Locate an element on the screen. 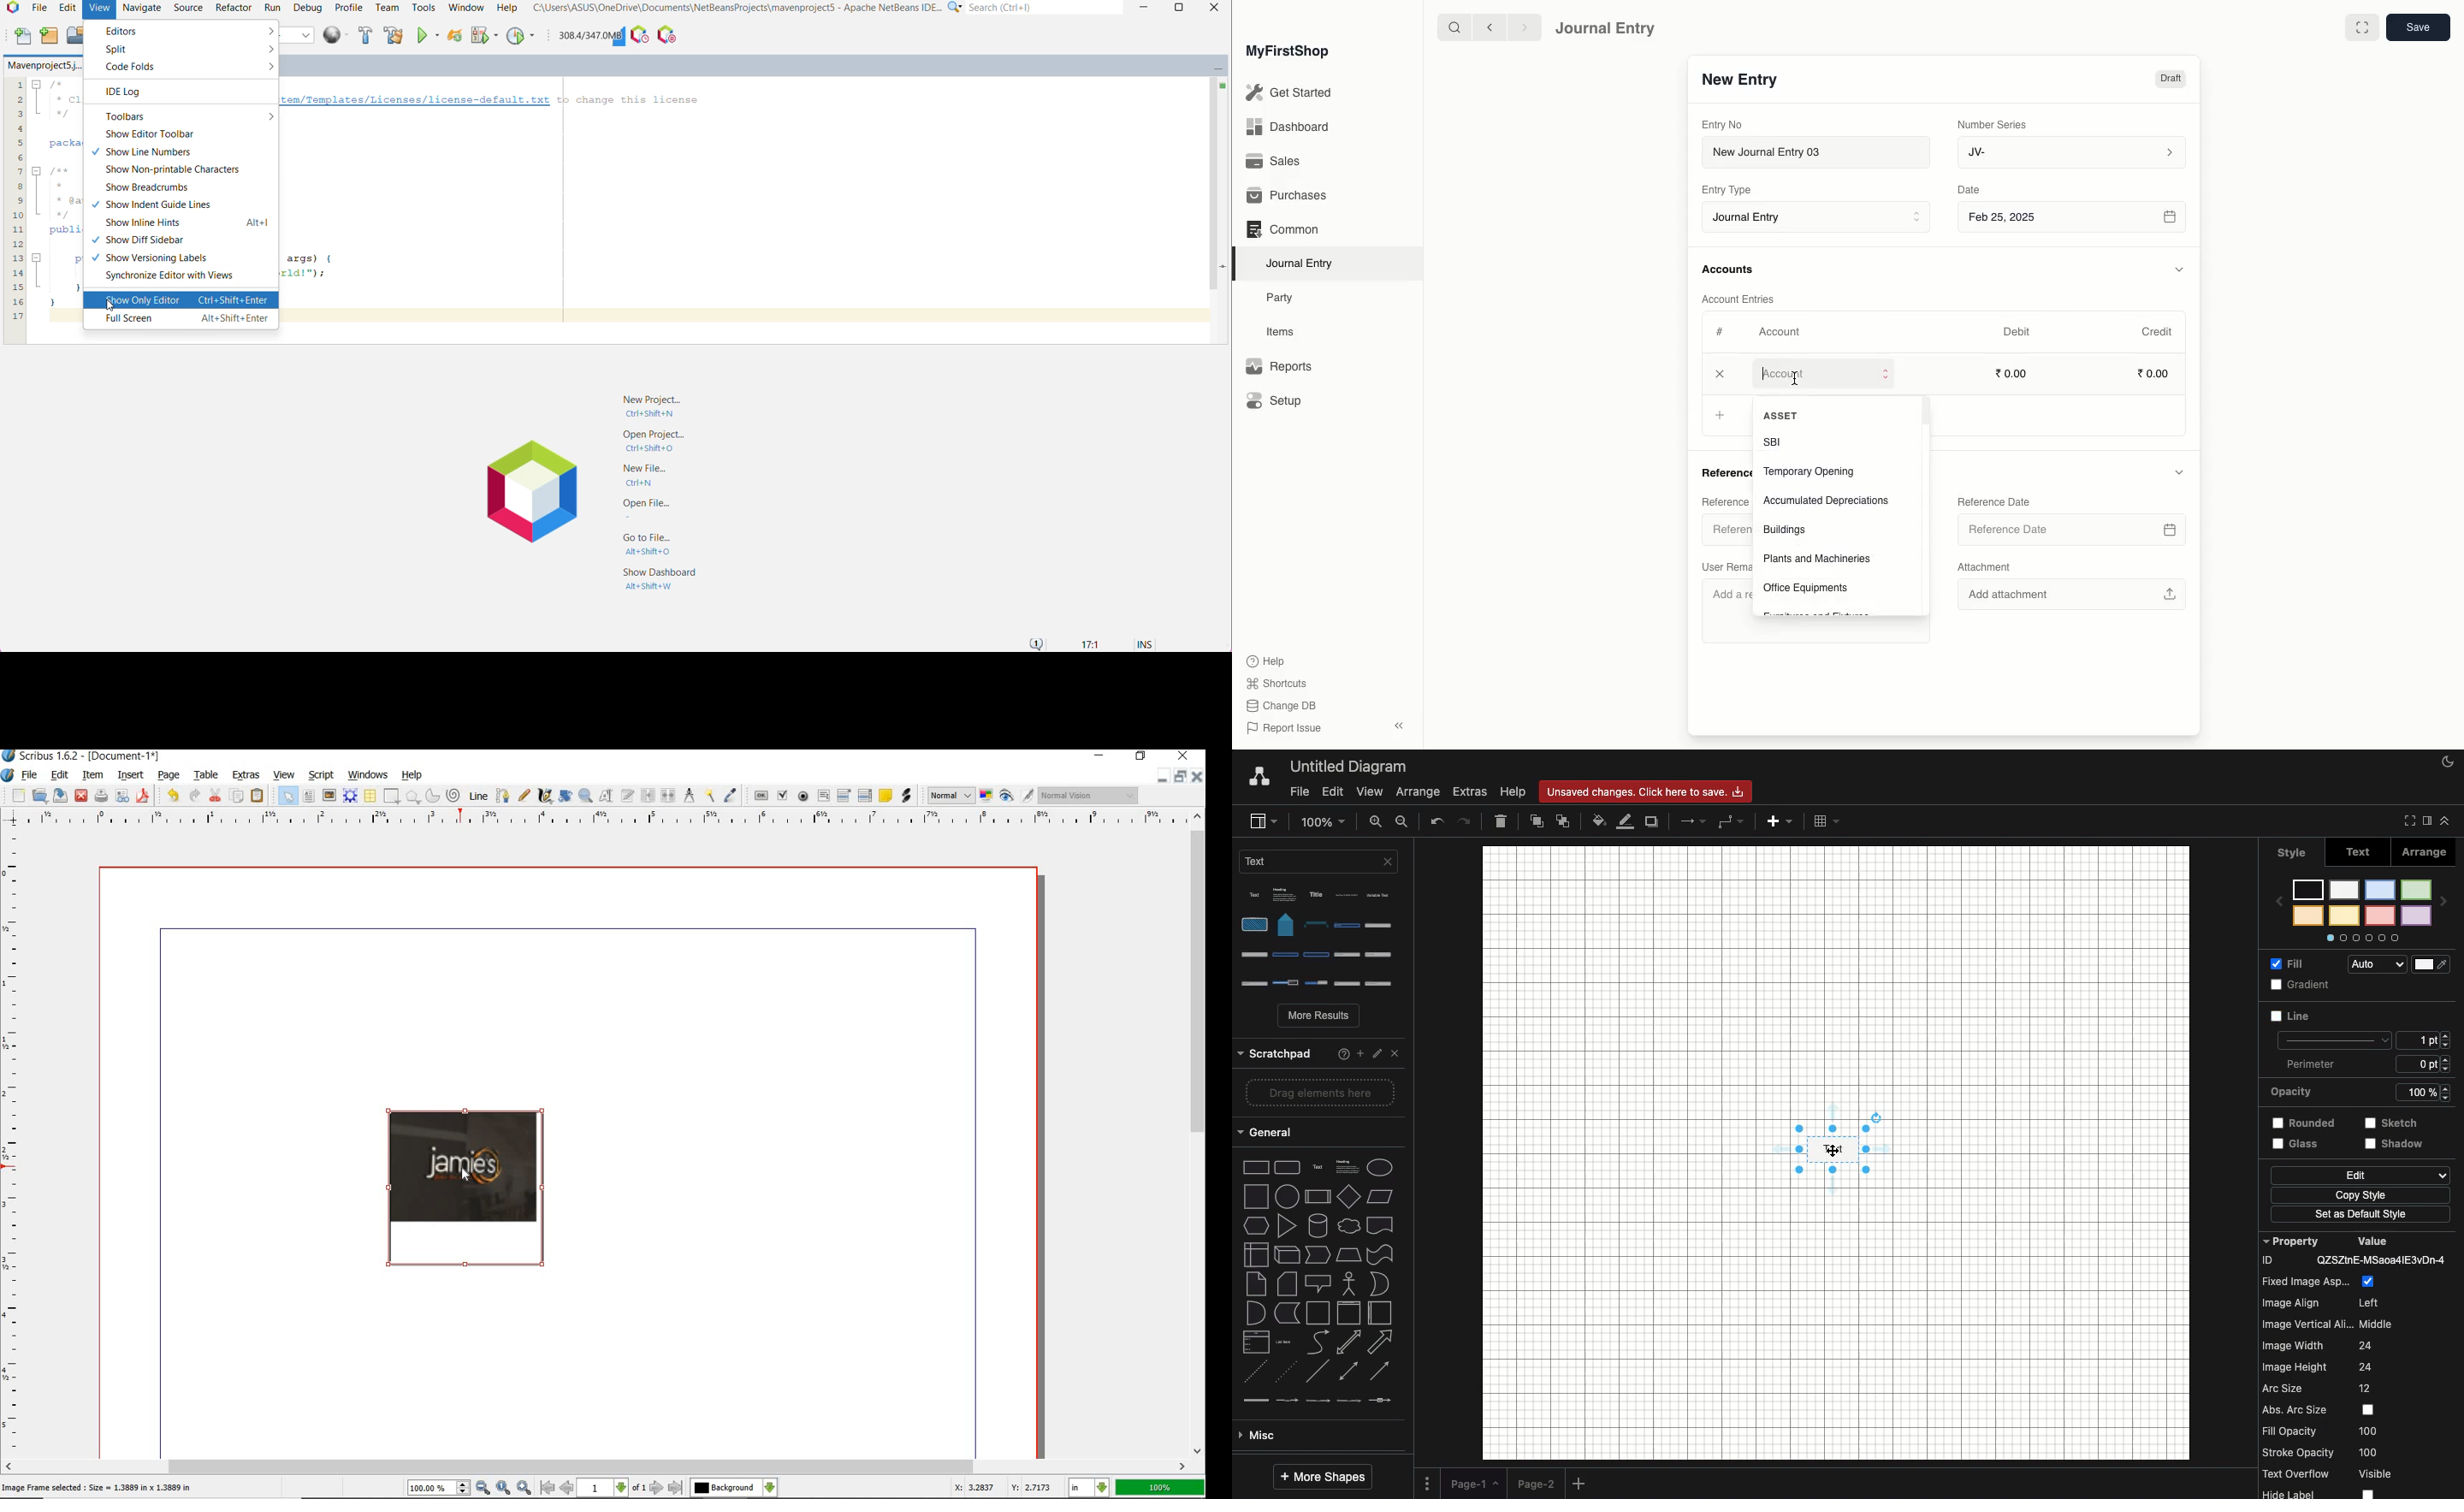 Image resolution: width=2464 pixels, height=1512 pixels. Credit is located at coordinates (2156, 330).